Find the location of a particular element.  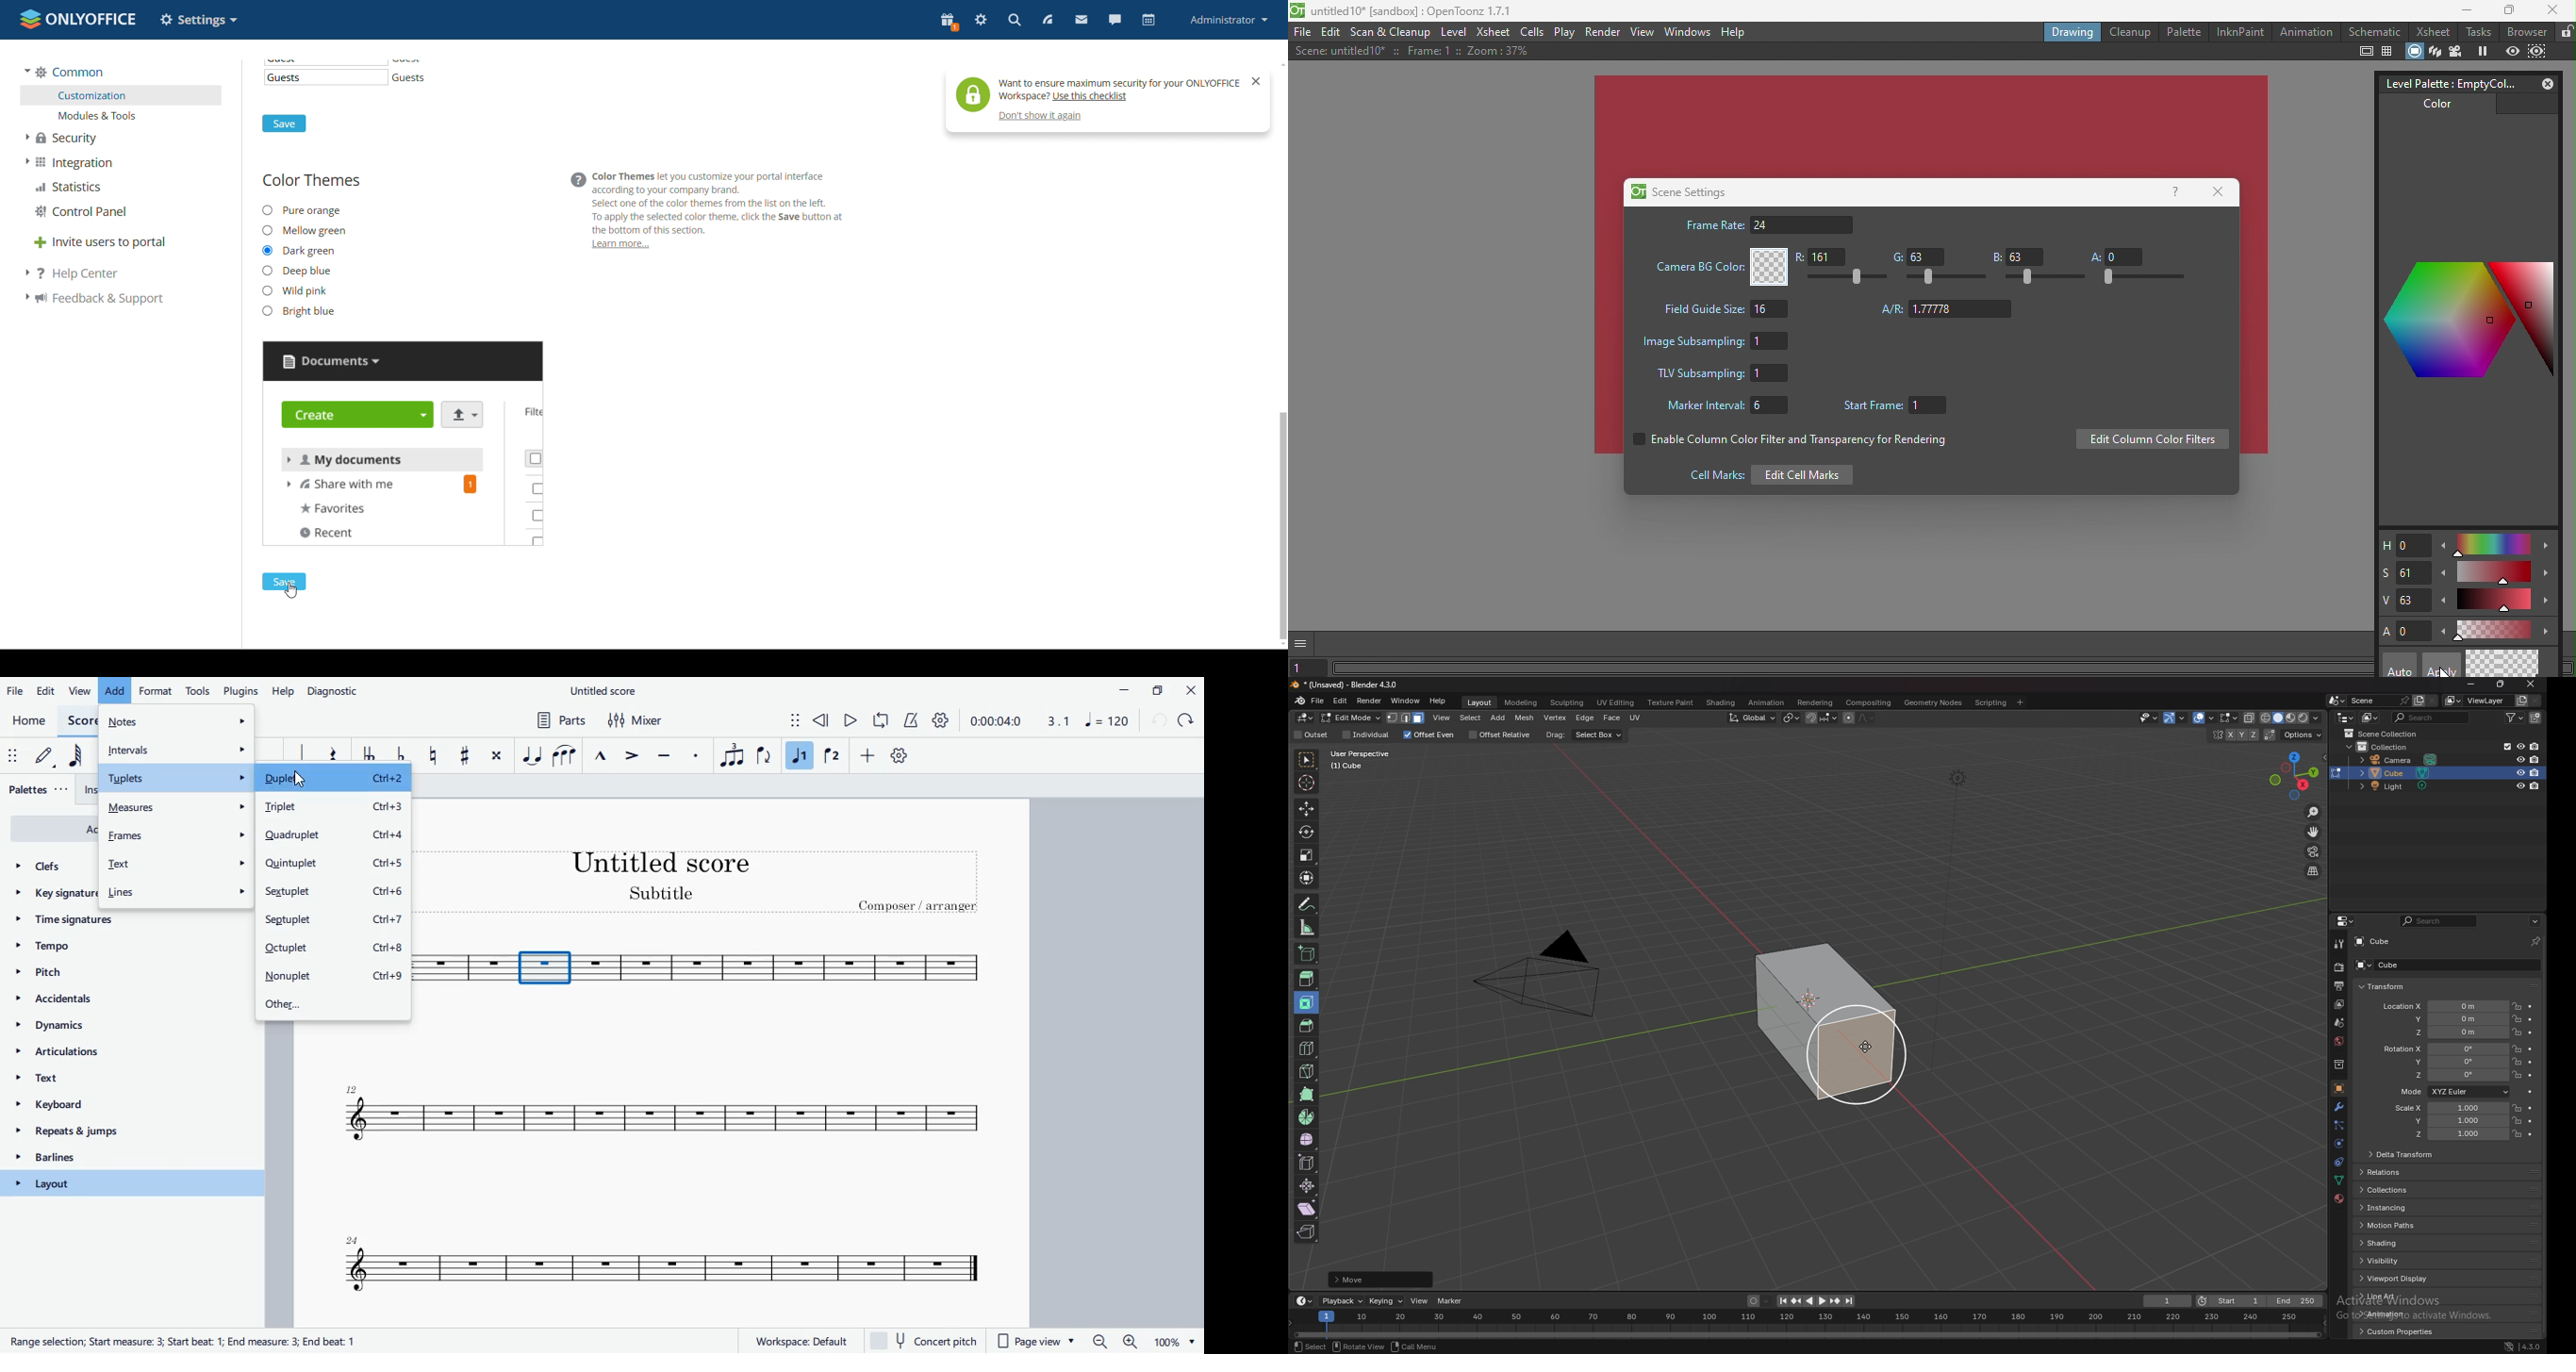

auto merge vertices is located at coordinates (2272, 735).